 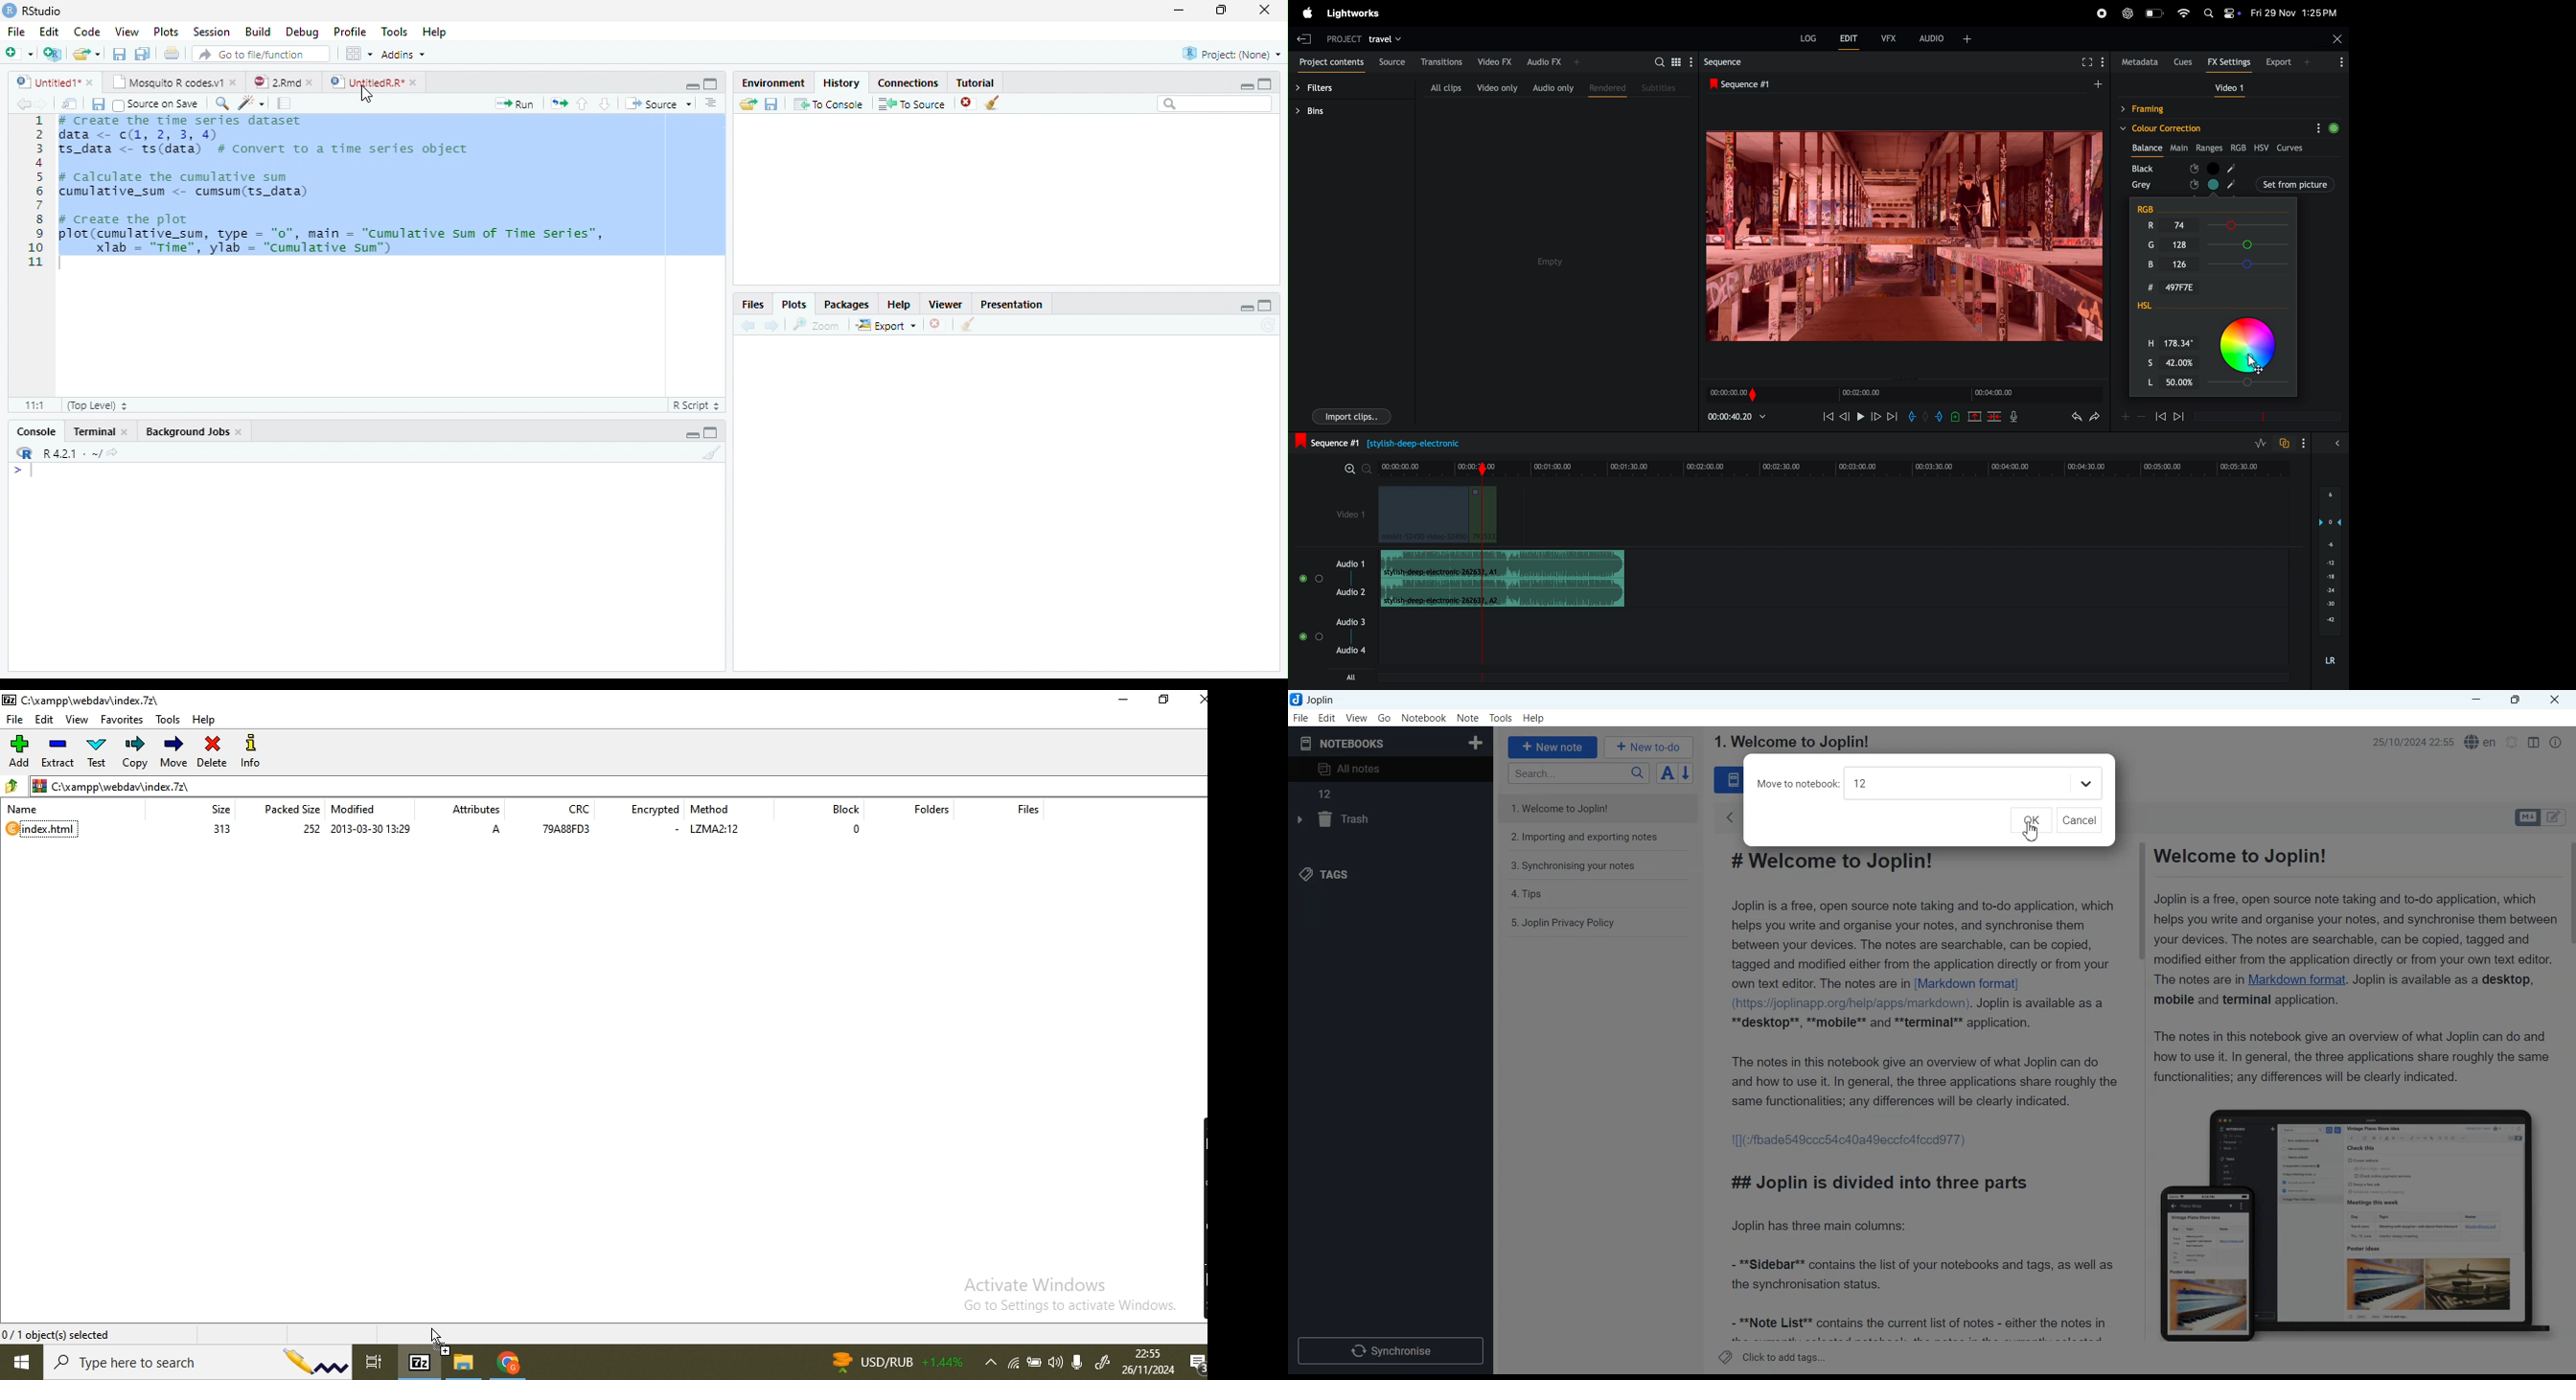 What do you see at coordinates (39, 468) in the screenshot?
I see `Input Cursor` at bounding box center [39, 468].